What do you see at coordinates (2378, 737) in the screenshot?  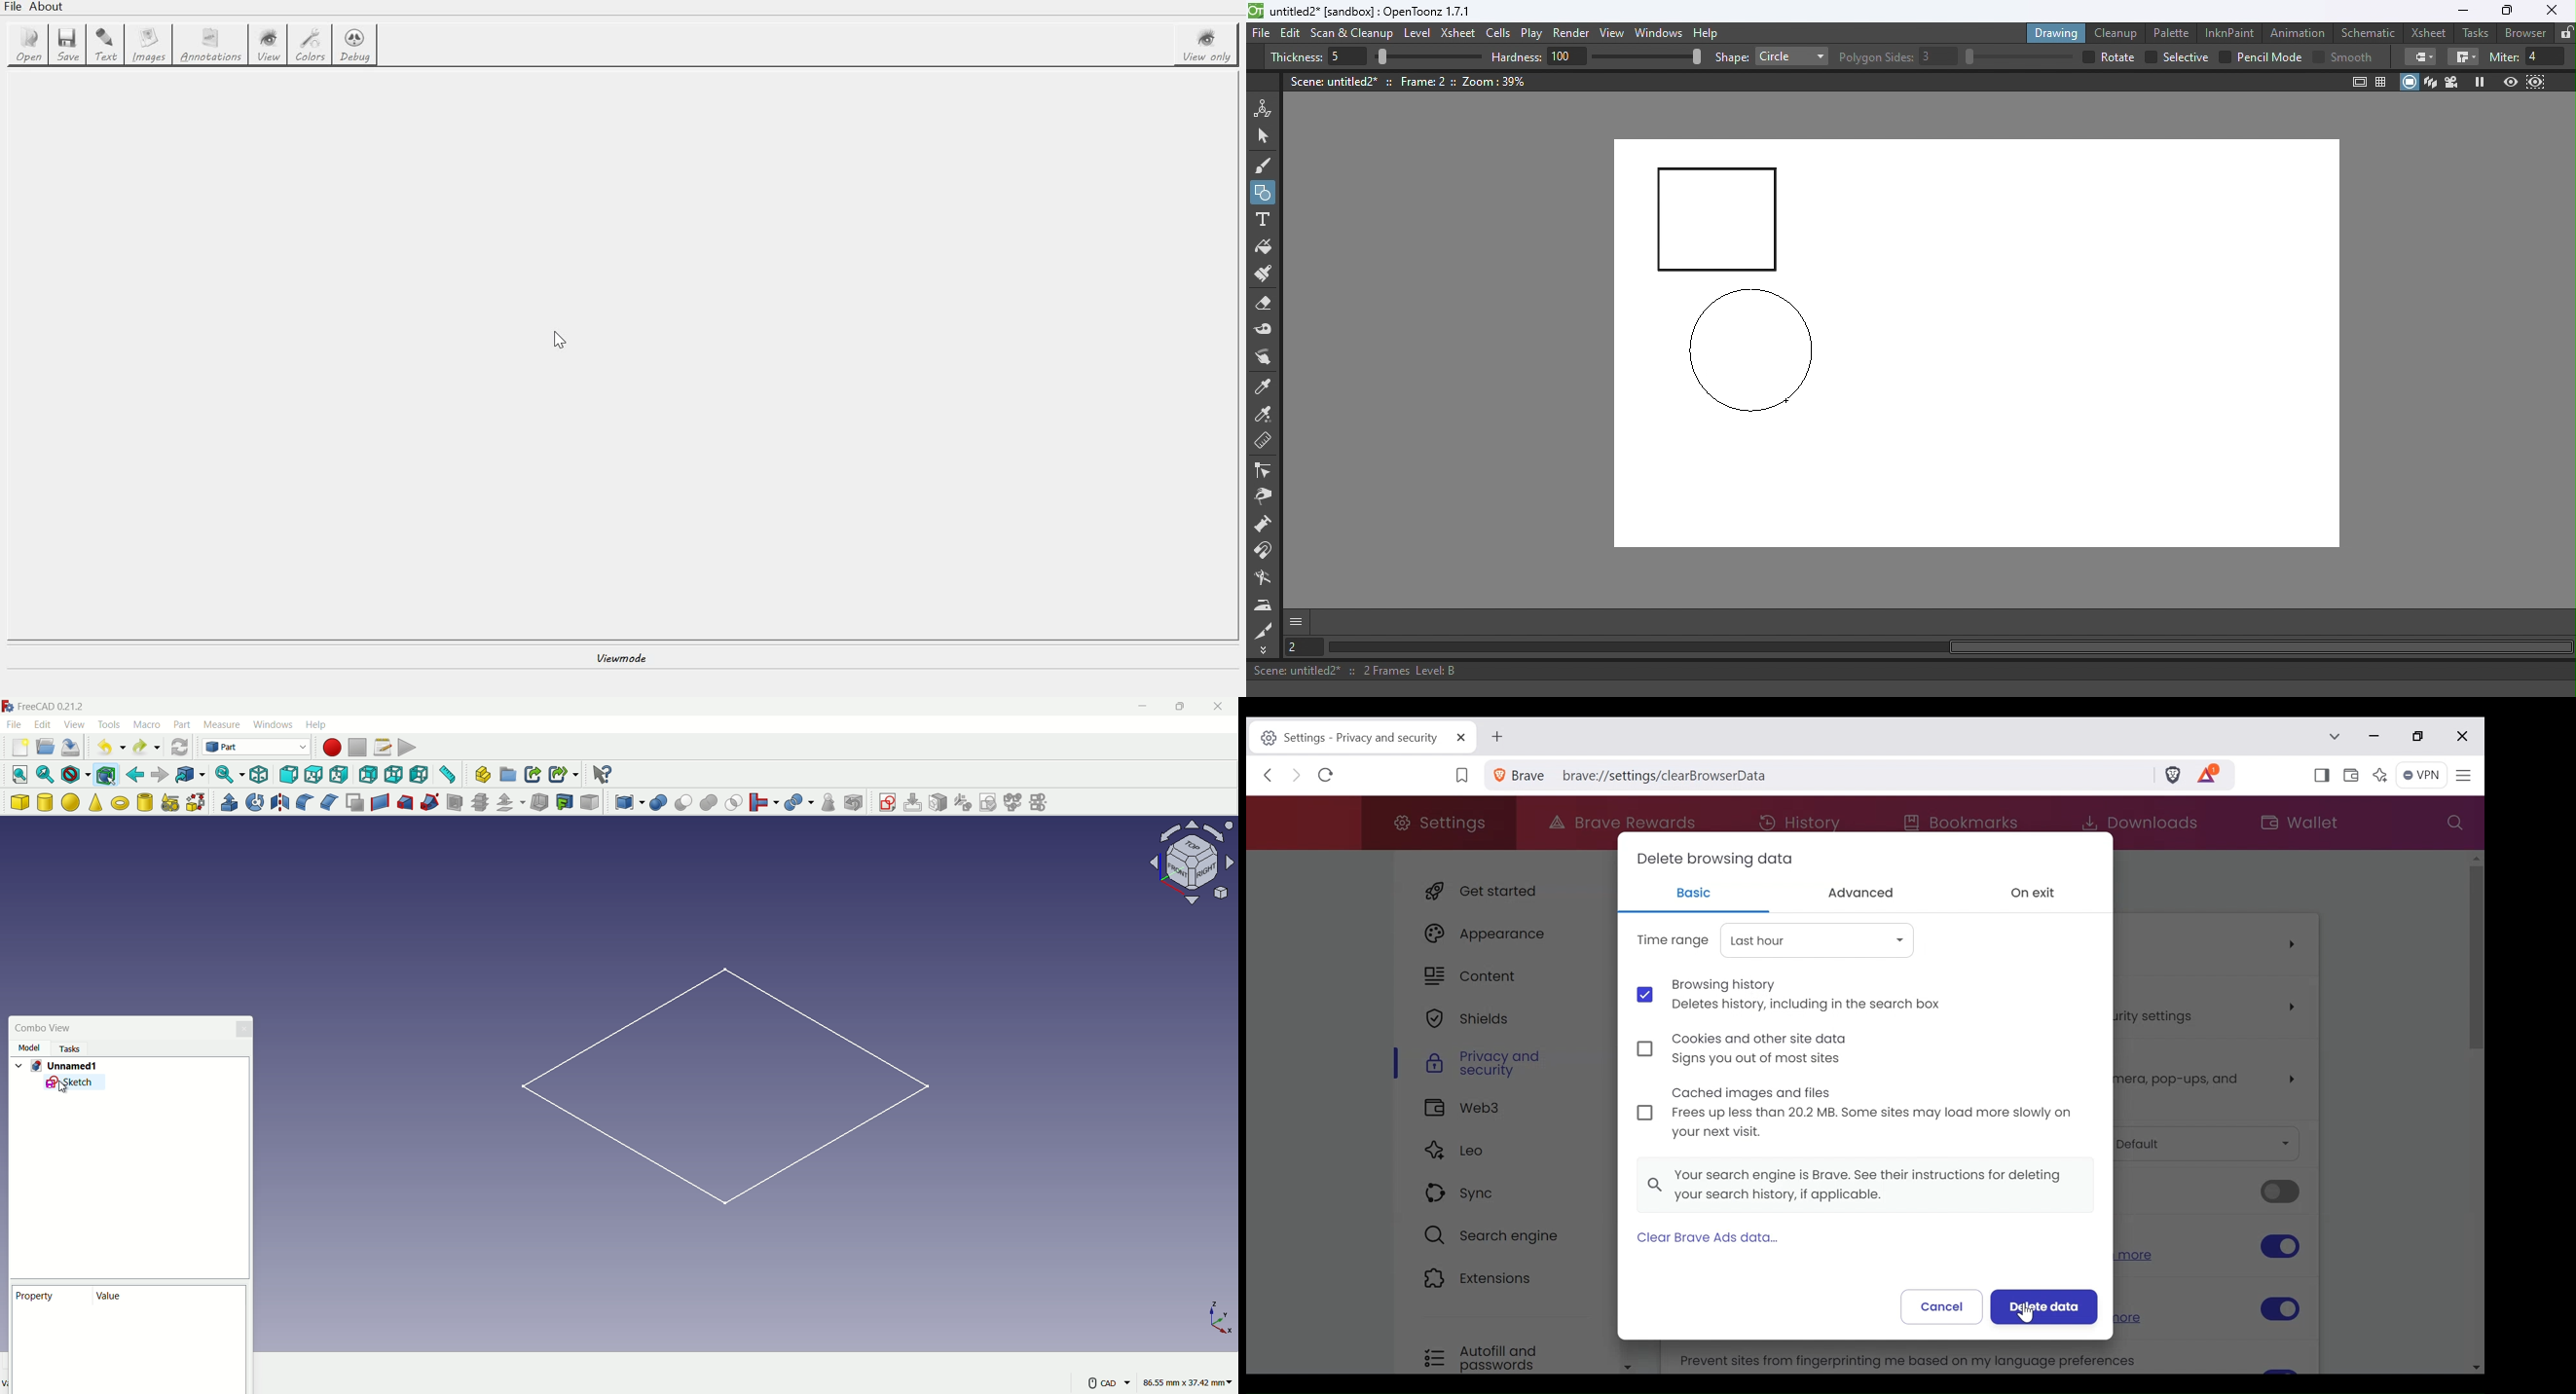 I see `Minimize` at bounding box center [2378, 737].